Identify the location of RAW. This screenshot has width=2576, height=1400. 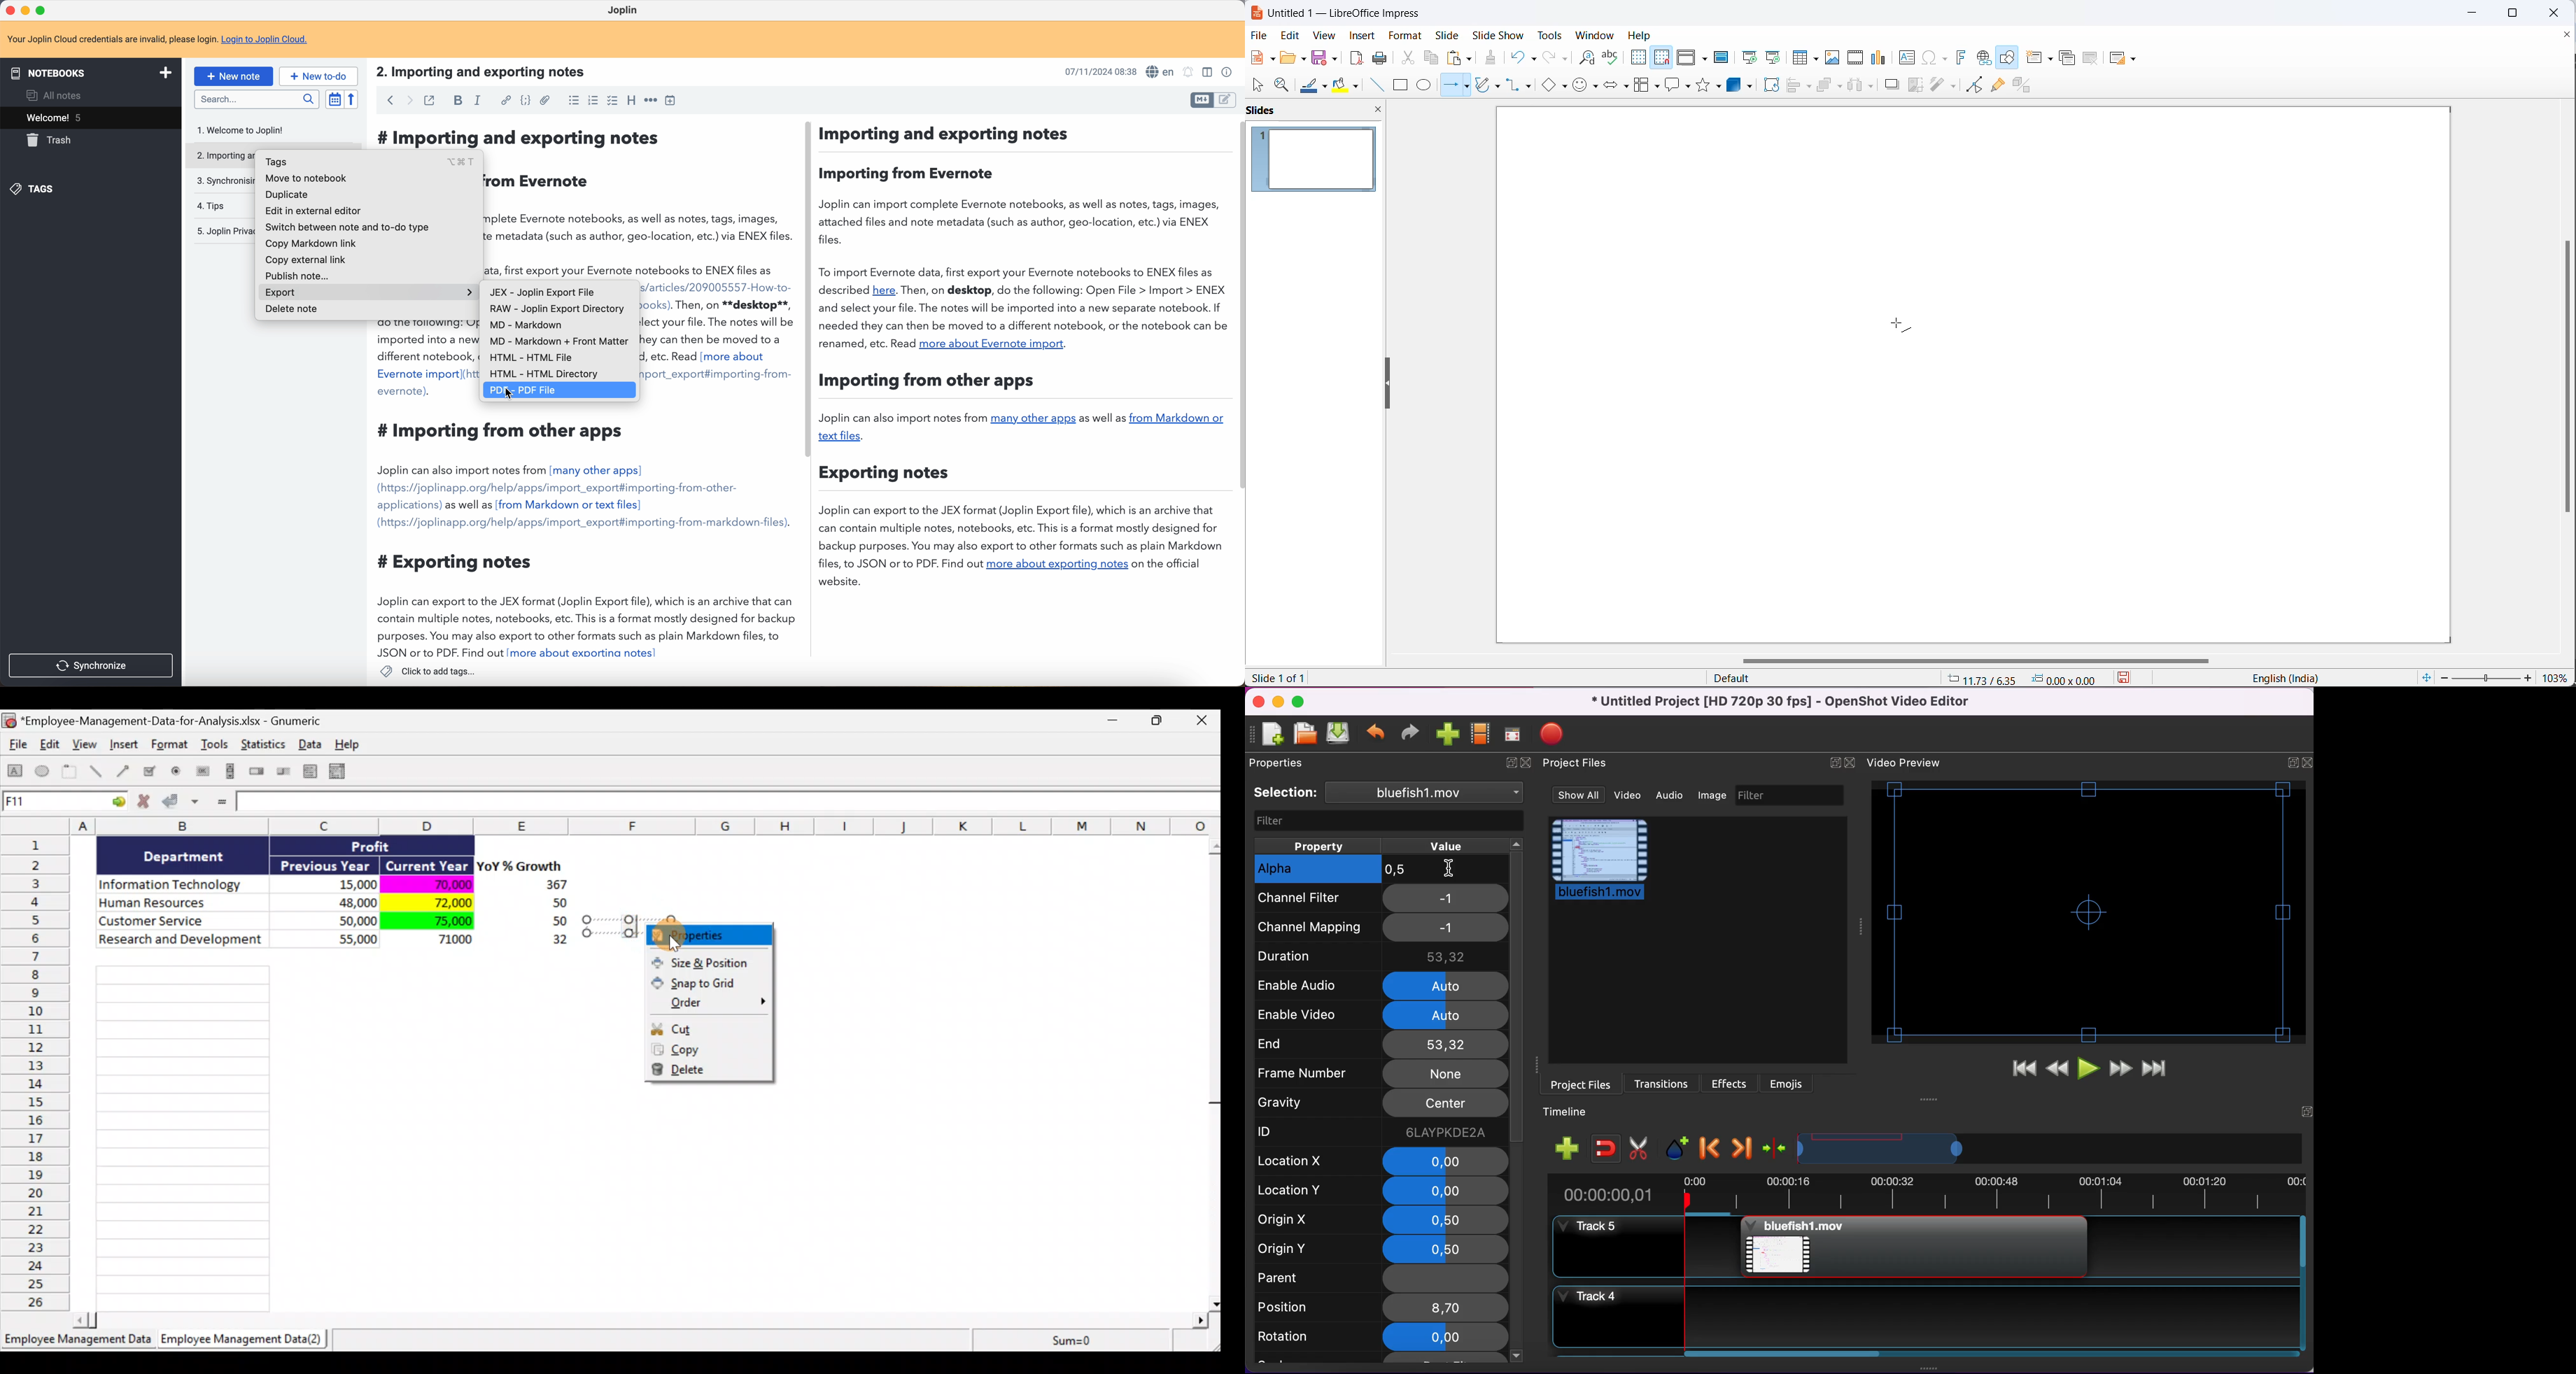
(557, 310).